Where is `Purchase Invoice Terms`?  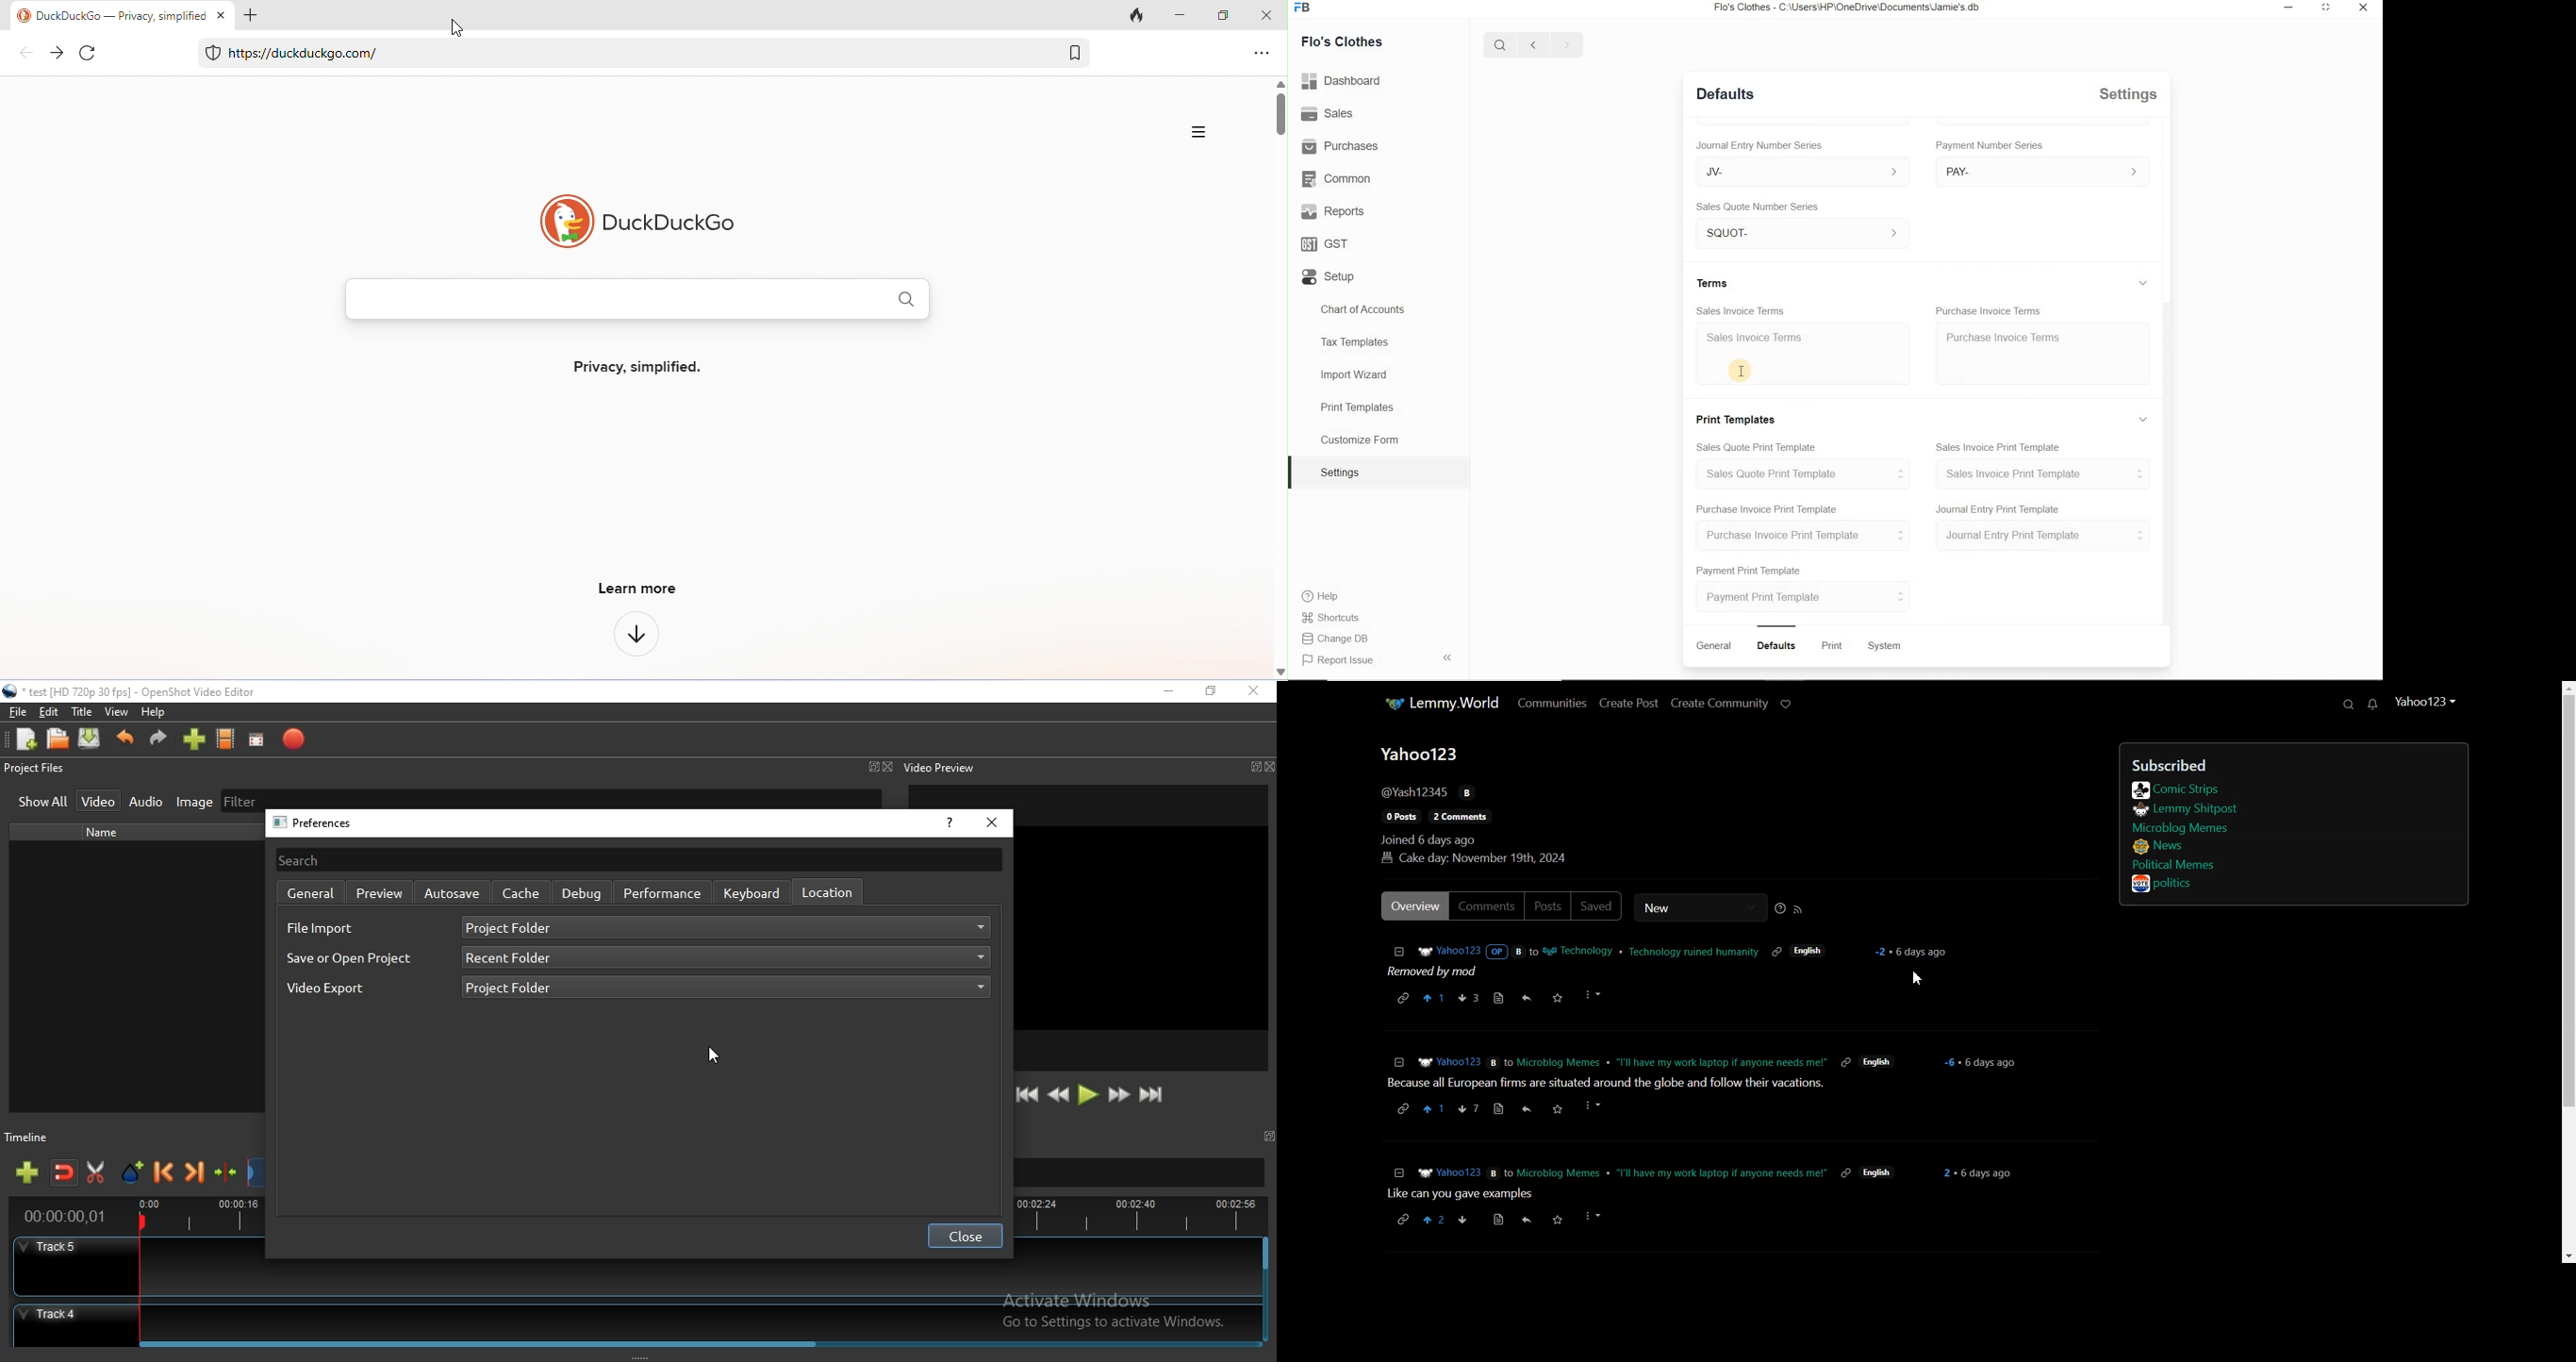
Purchase Invoice Terms is located at coordinates (1988, 309).